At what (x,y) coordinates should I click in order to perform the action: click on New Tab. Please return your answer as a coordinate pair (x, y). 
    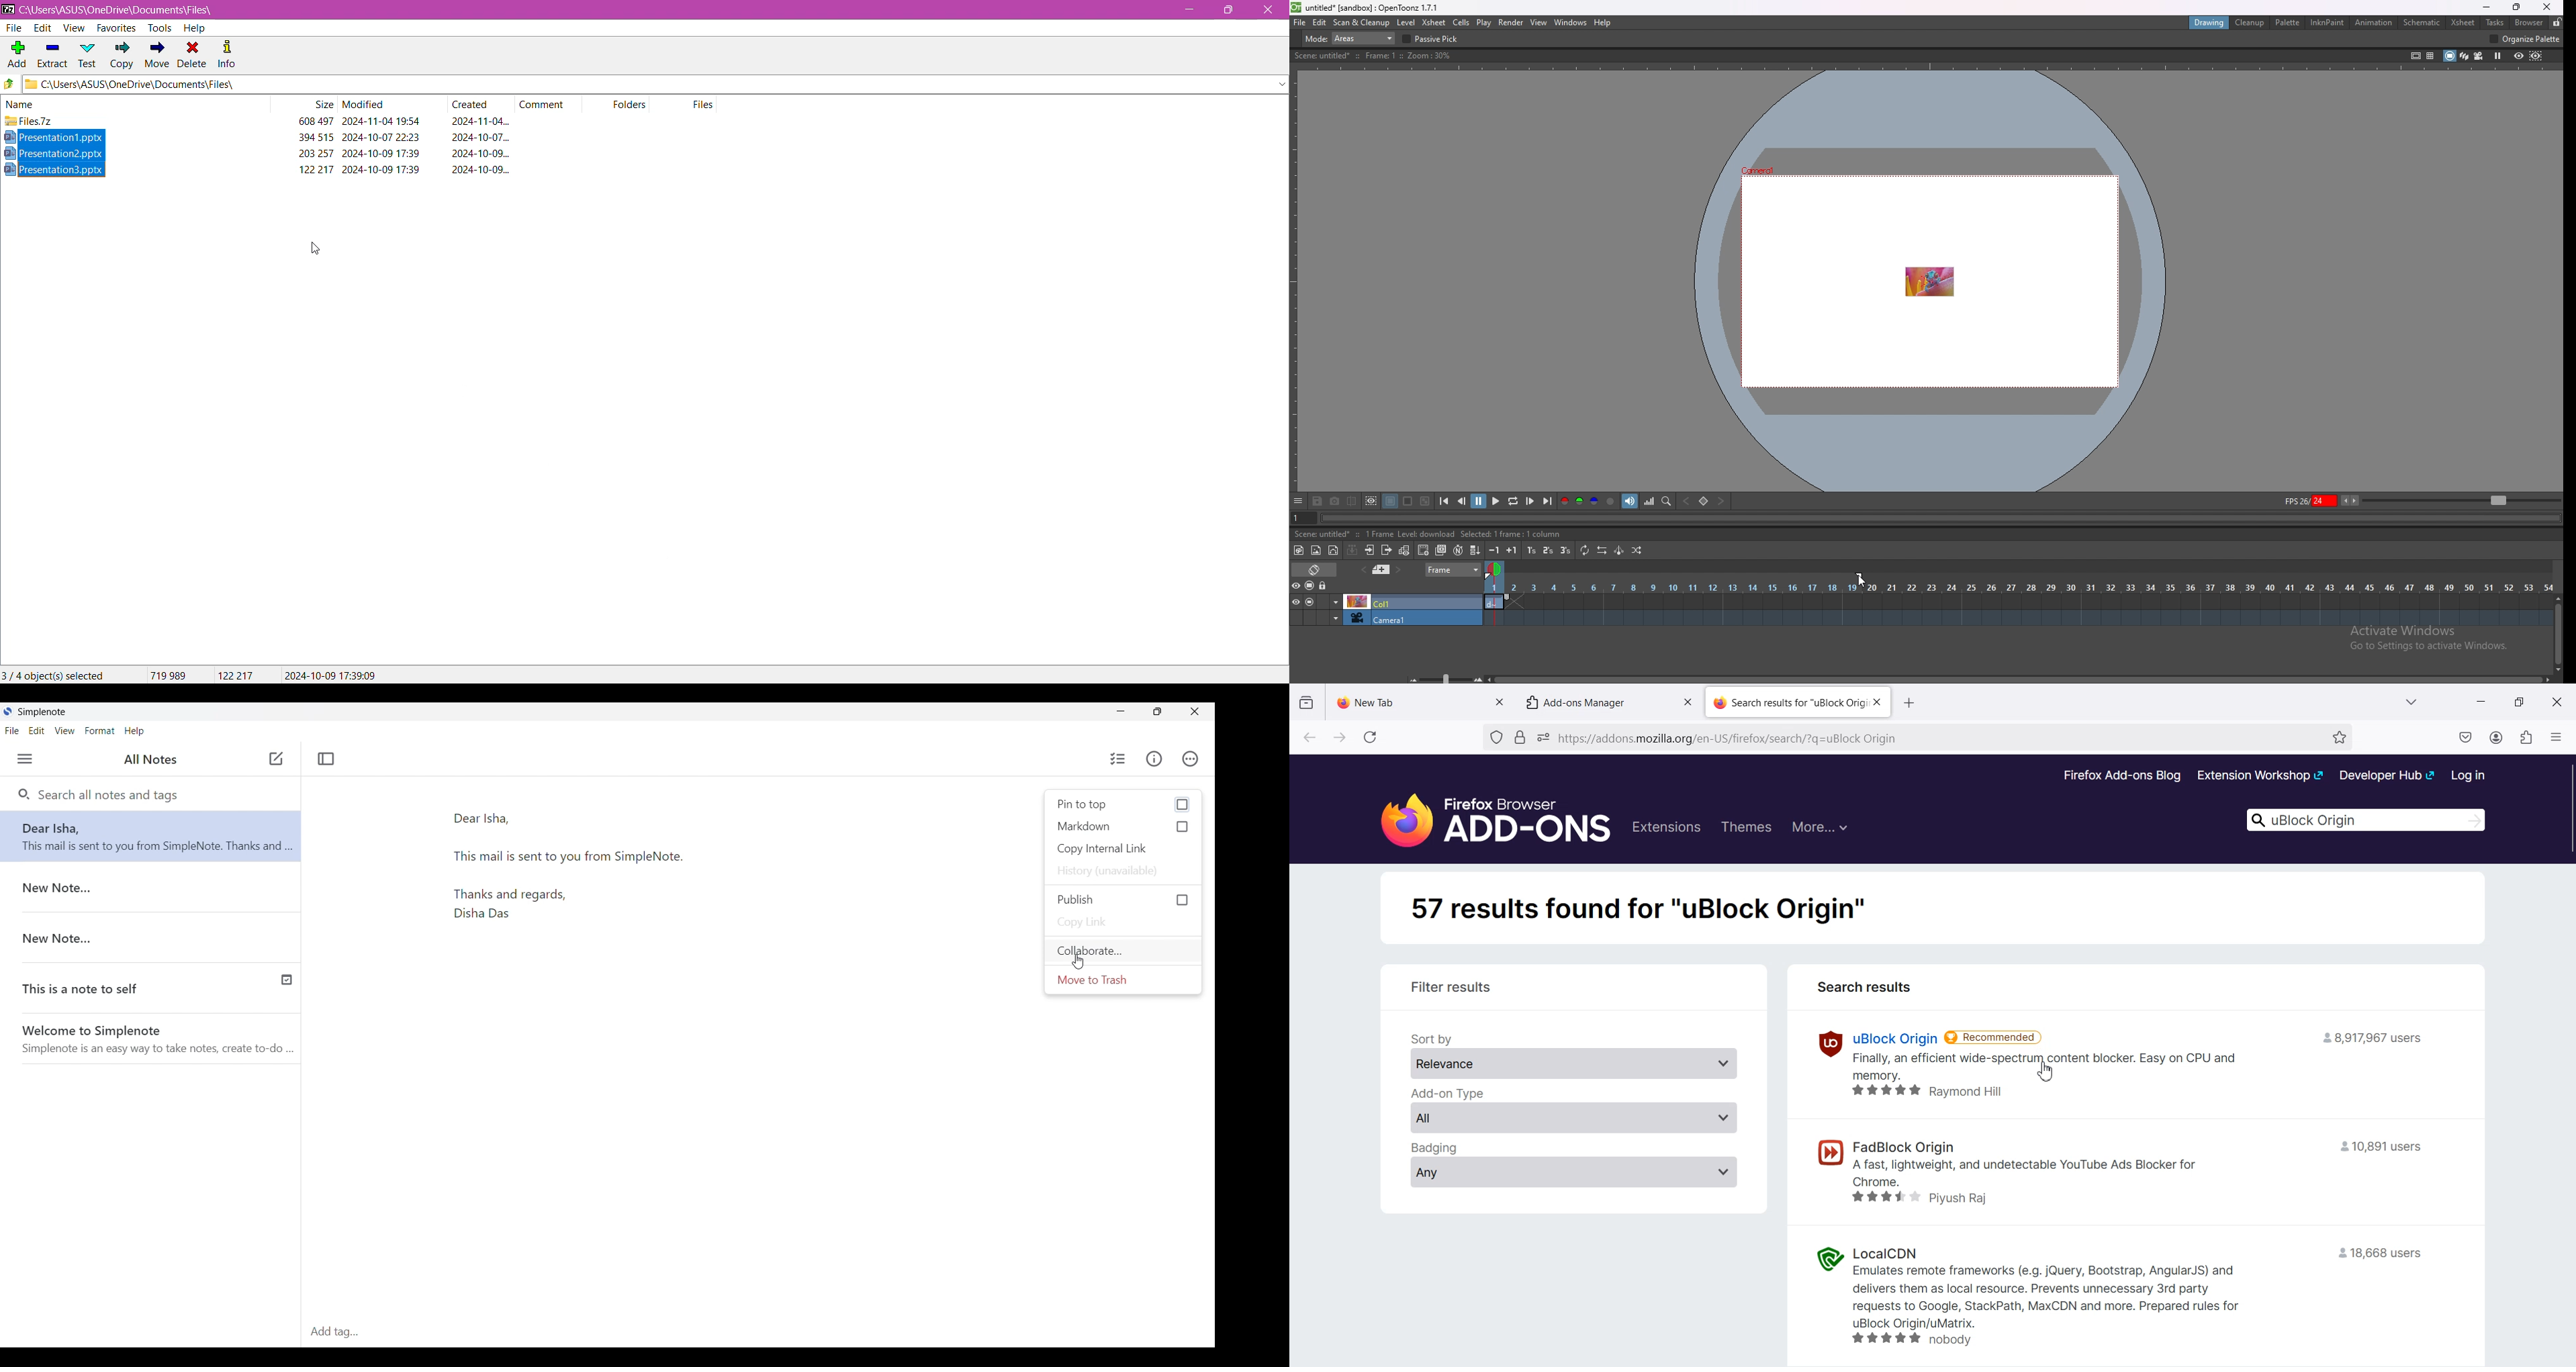
    Looking at the image, I should click on (1409, 699).